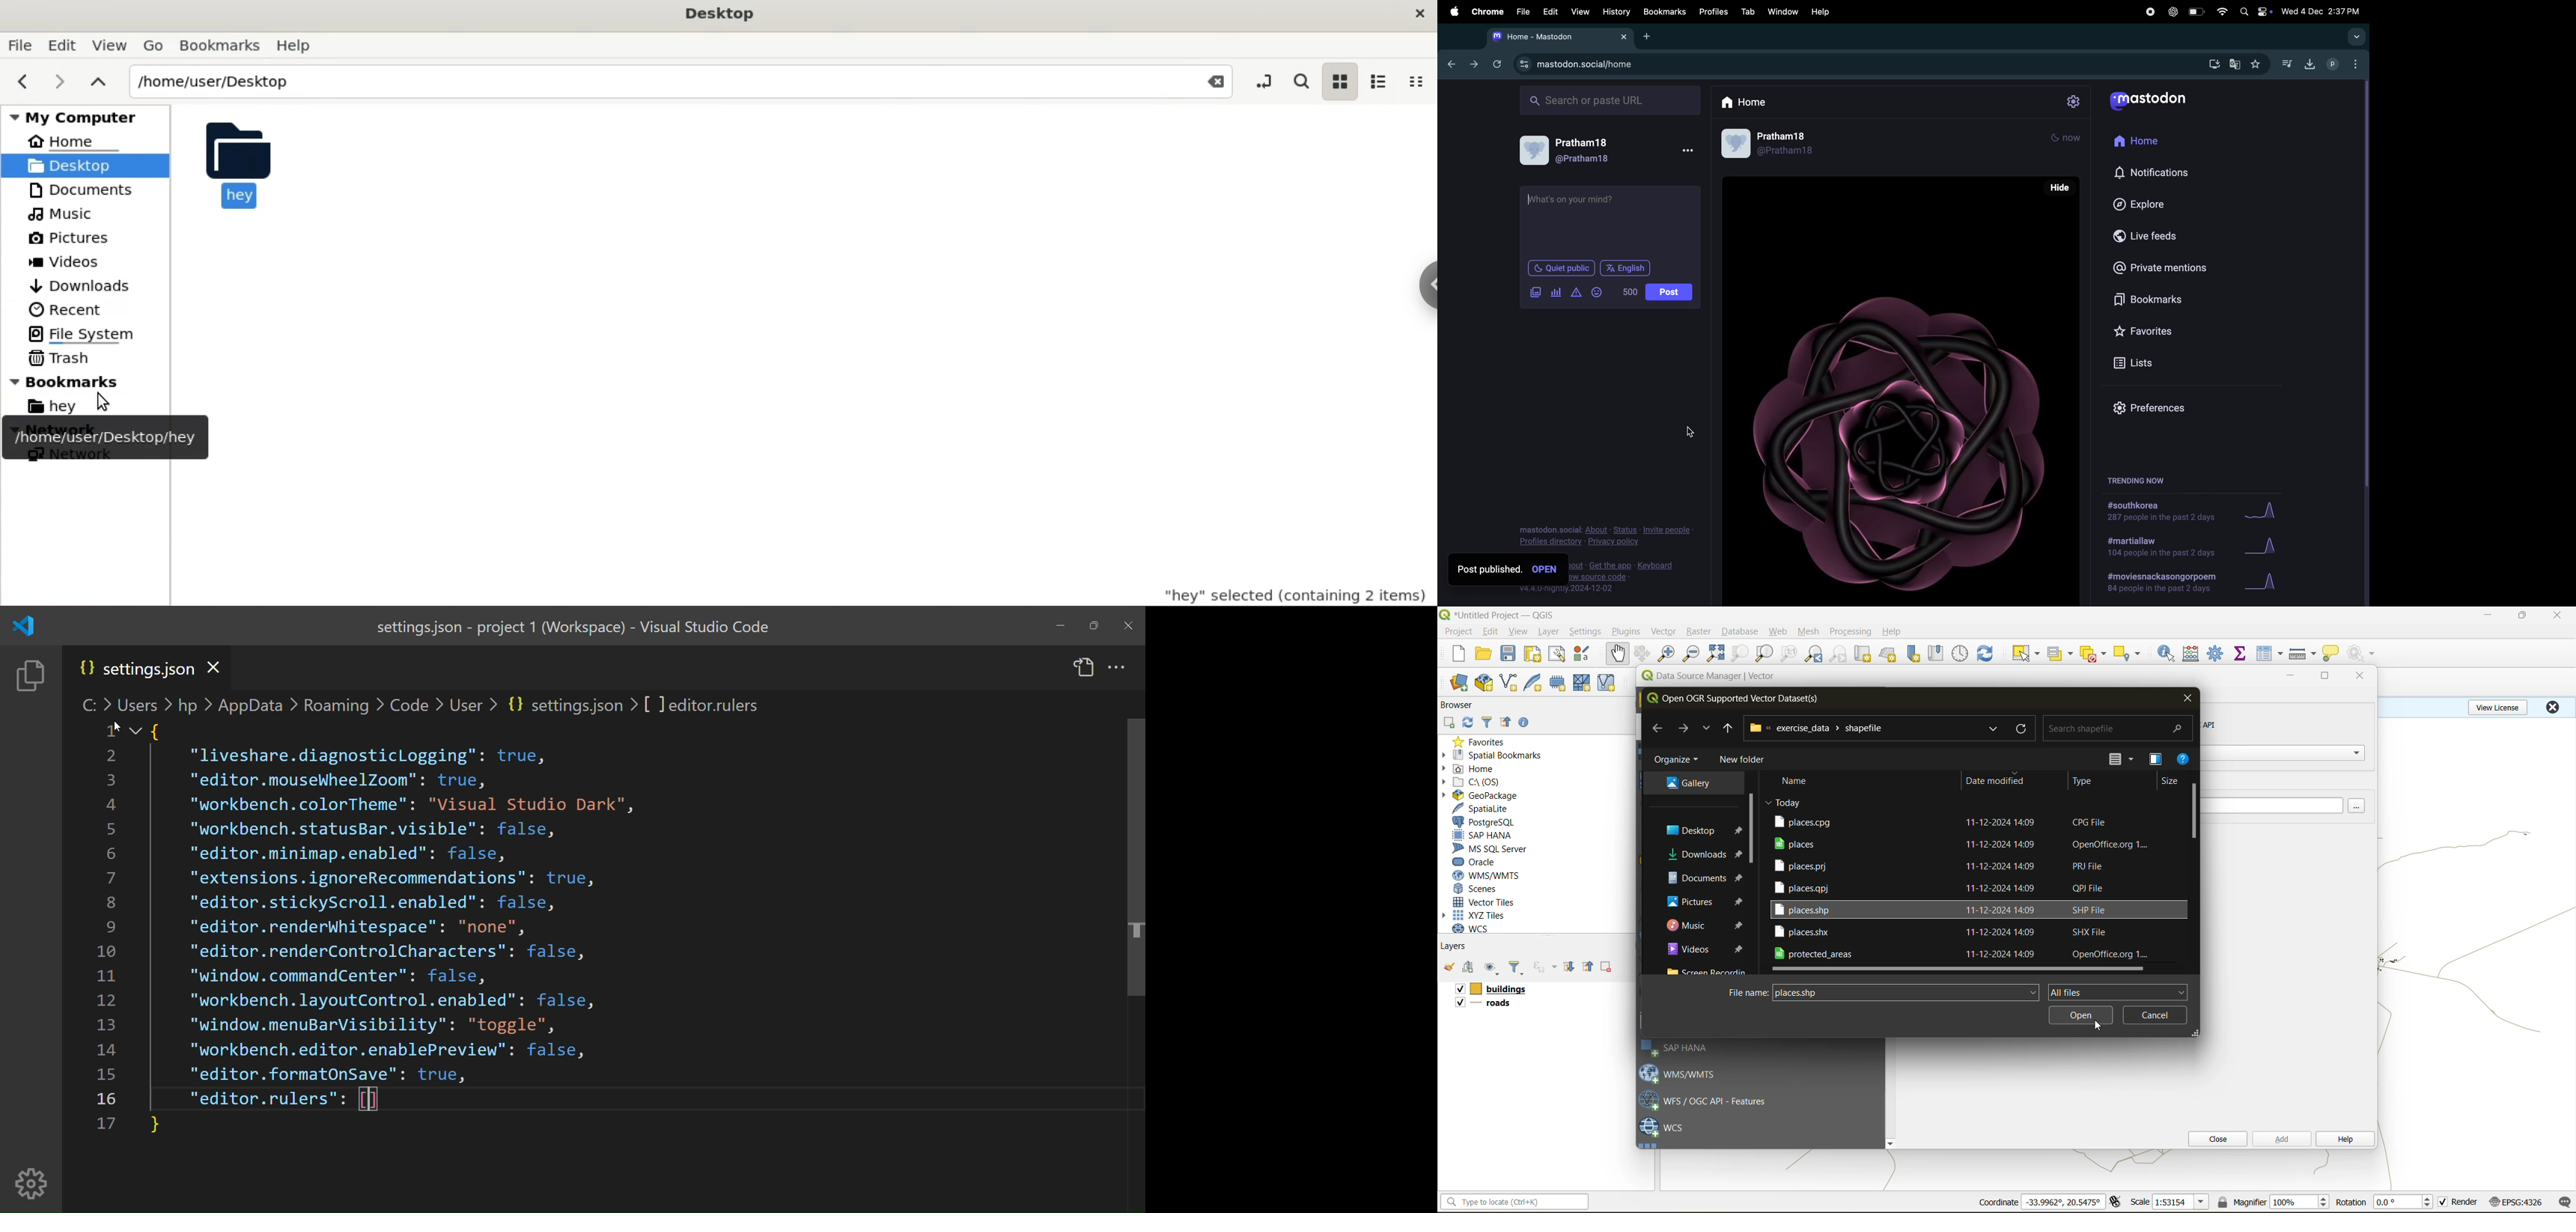 Image resolution: width=2576 pixels, height=1232 pixels. What do you see at coordinates (1772, 145) in the screenshot?
I see `use profile` at bounding box center [1772, 145].